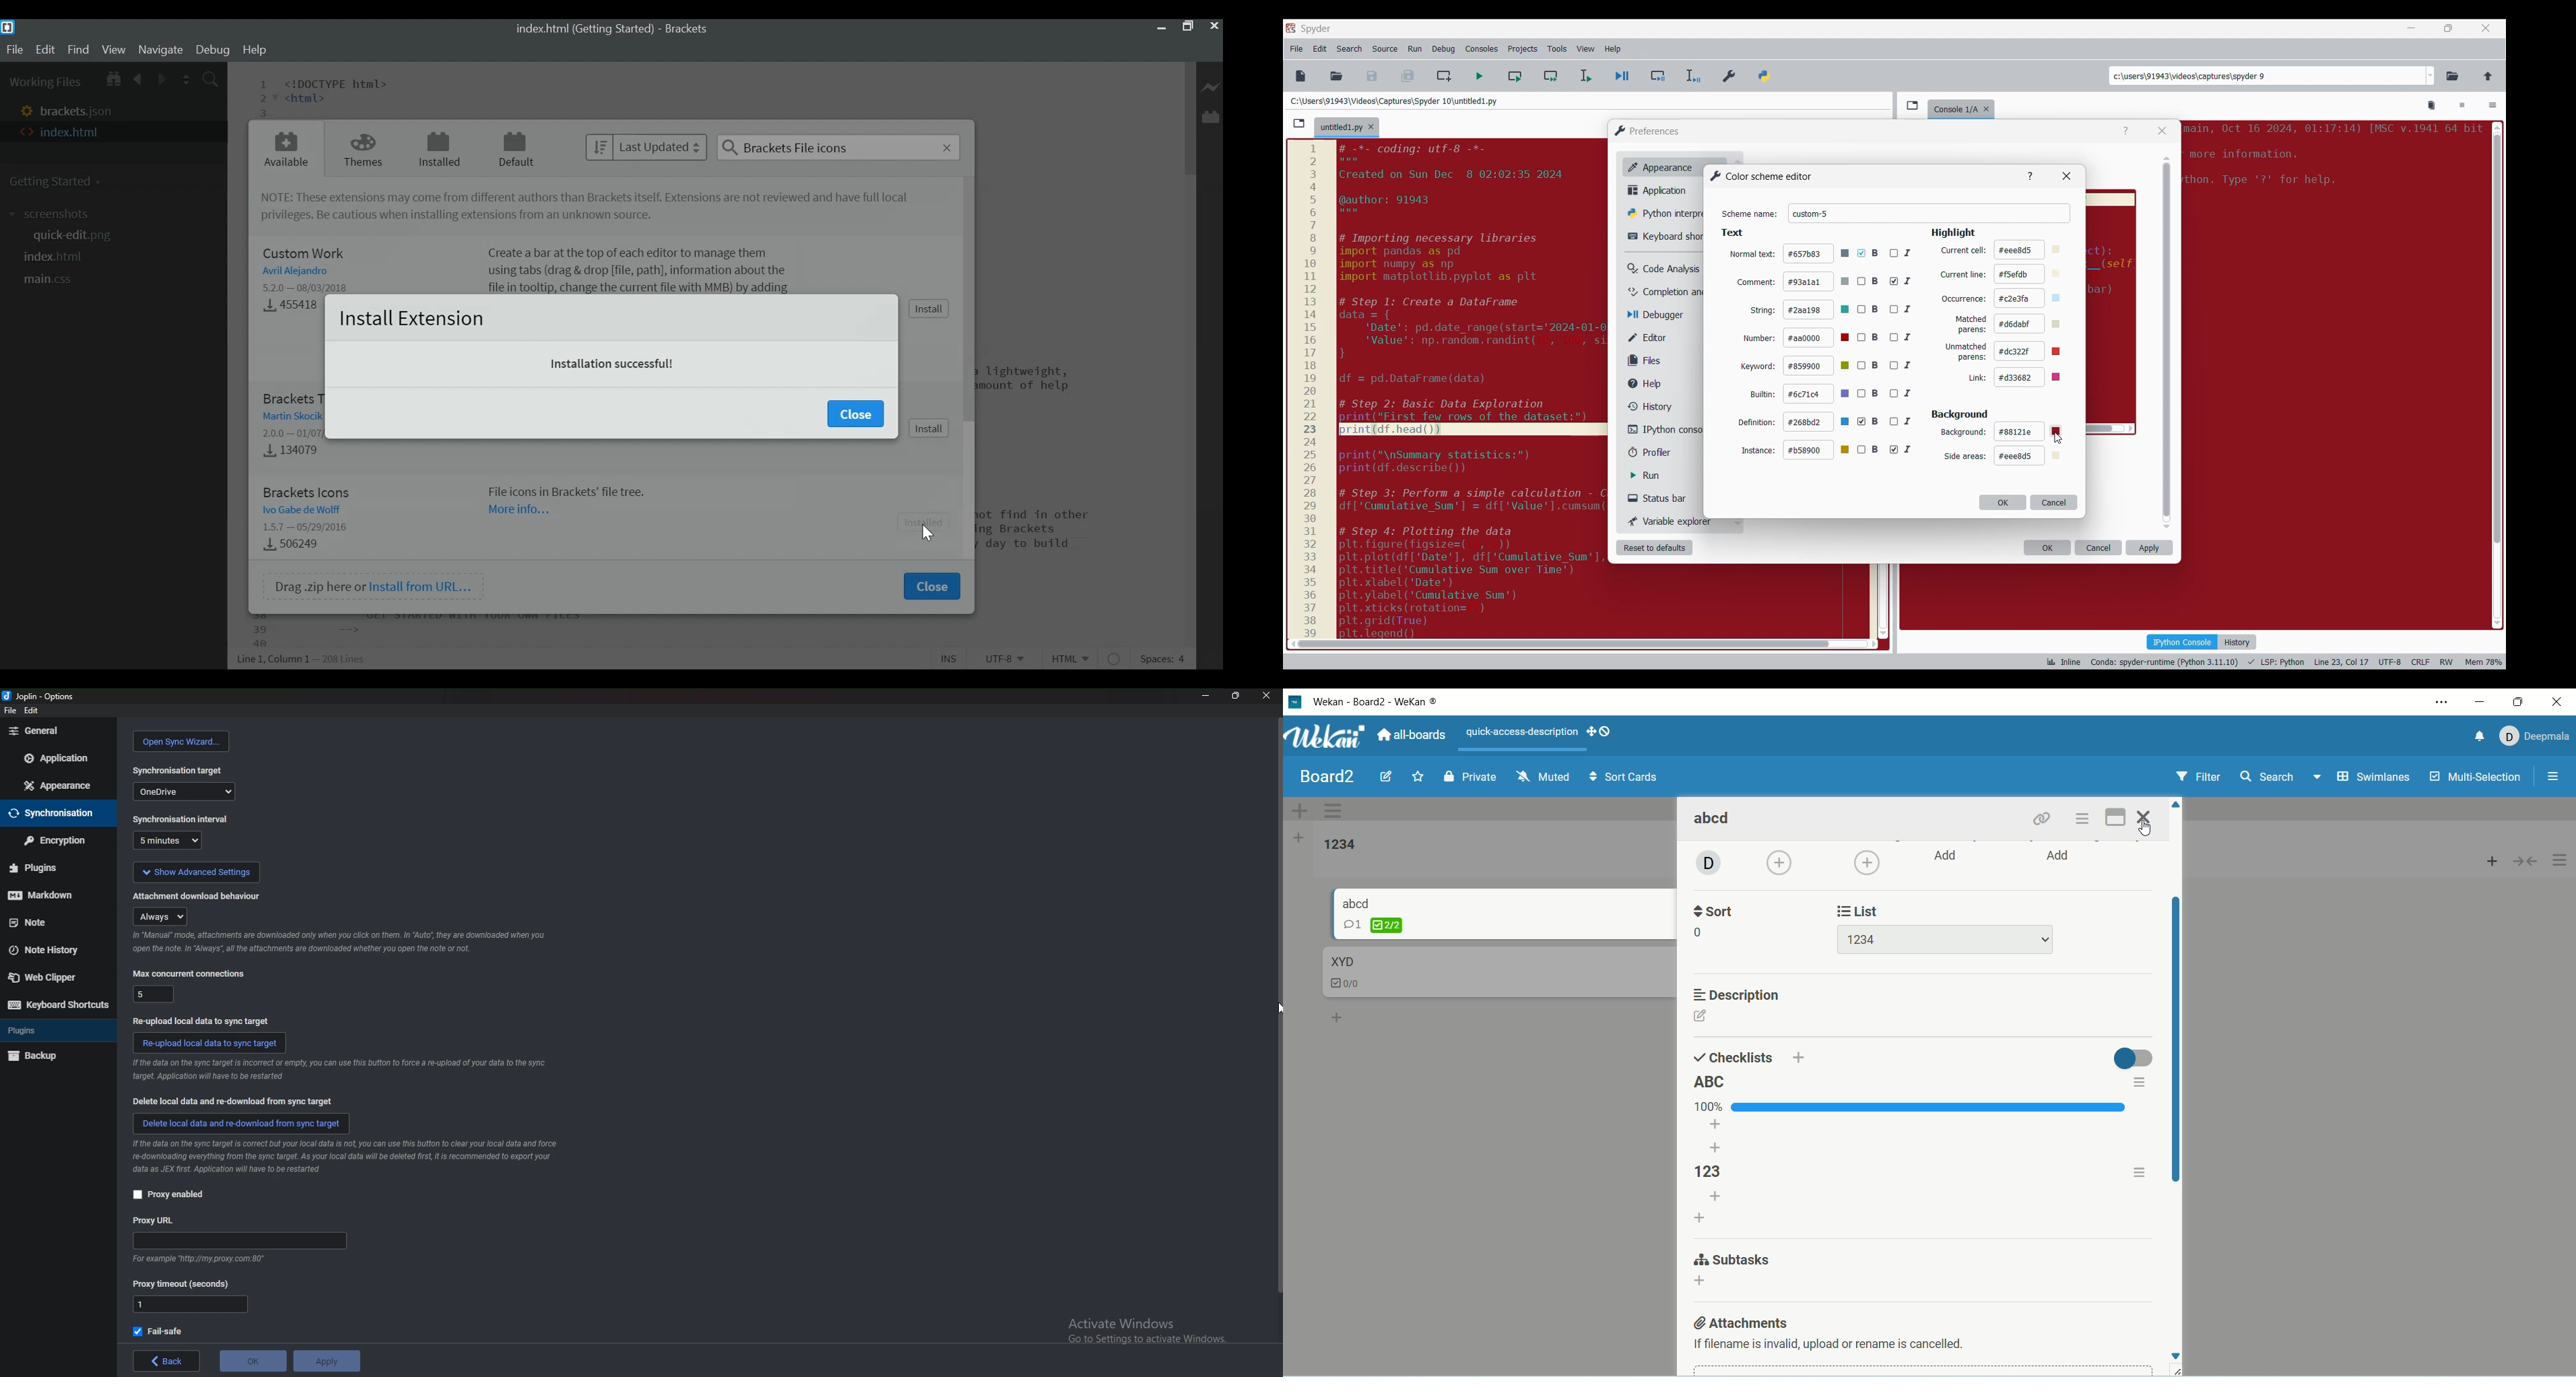 This screenshot has height=1400, width=2576. Describe the element at coordinates (161, 1332) in the screenshot. I see `fail safe` at that location.